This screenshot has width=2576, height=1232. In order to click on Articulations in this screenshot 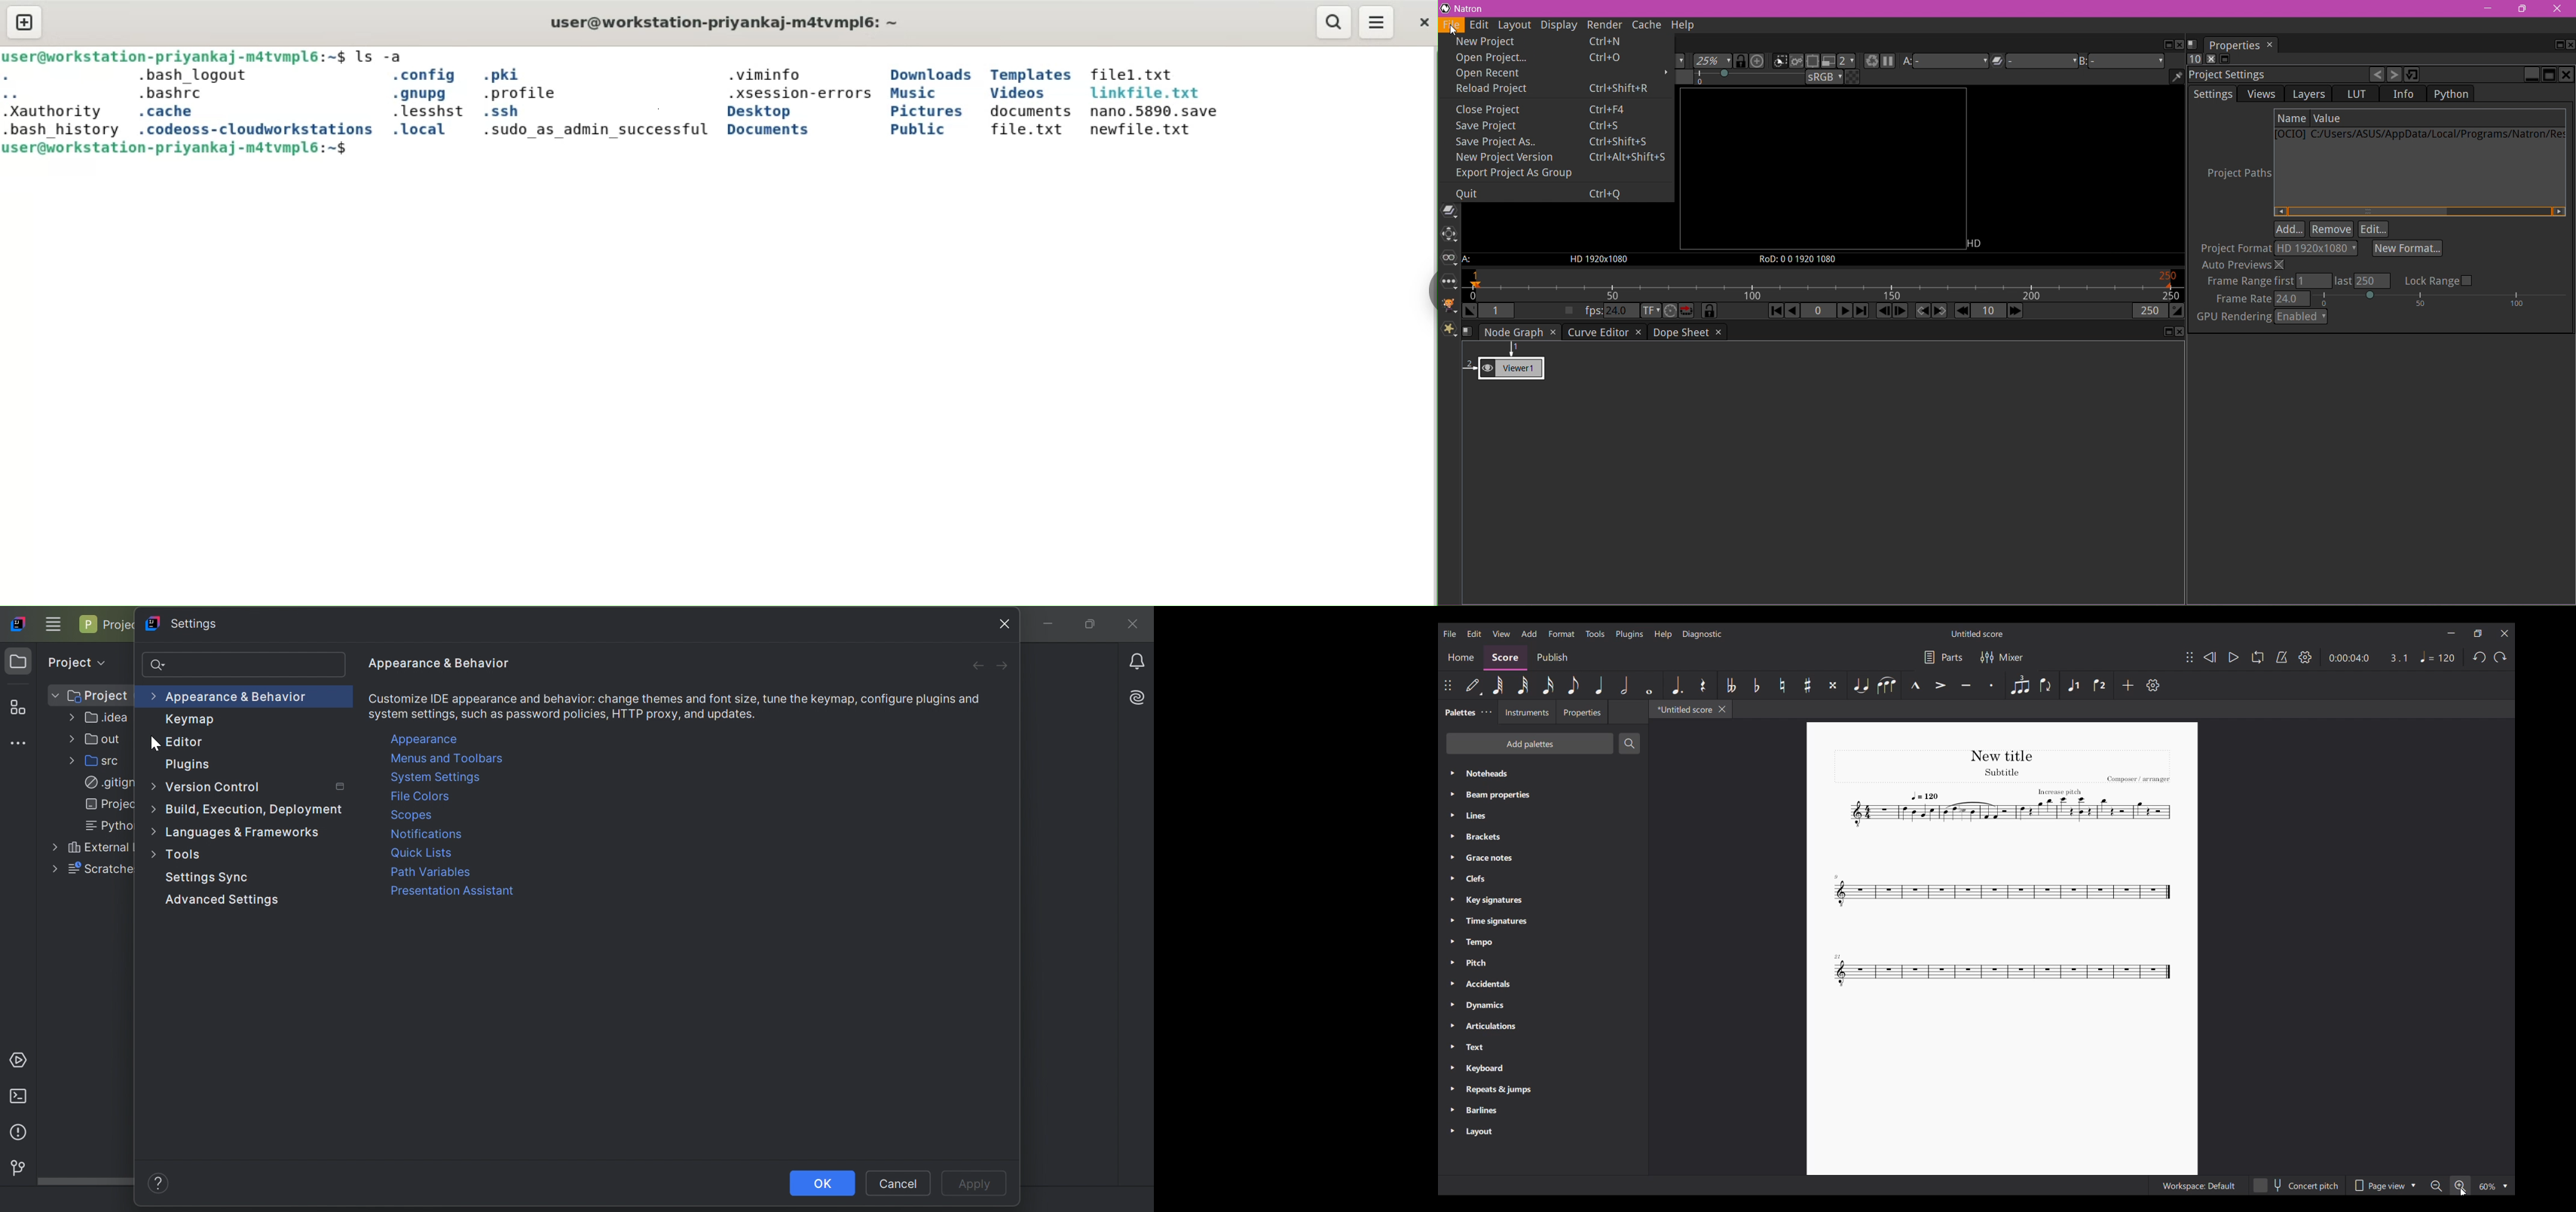, I will do `click(1543, 1026)`.